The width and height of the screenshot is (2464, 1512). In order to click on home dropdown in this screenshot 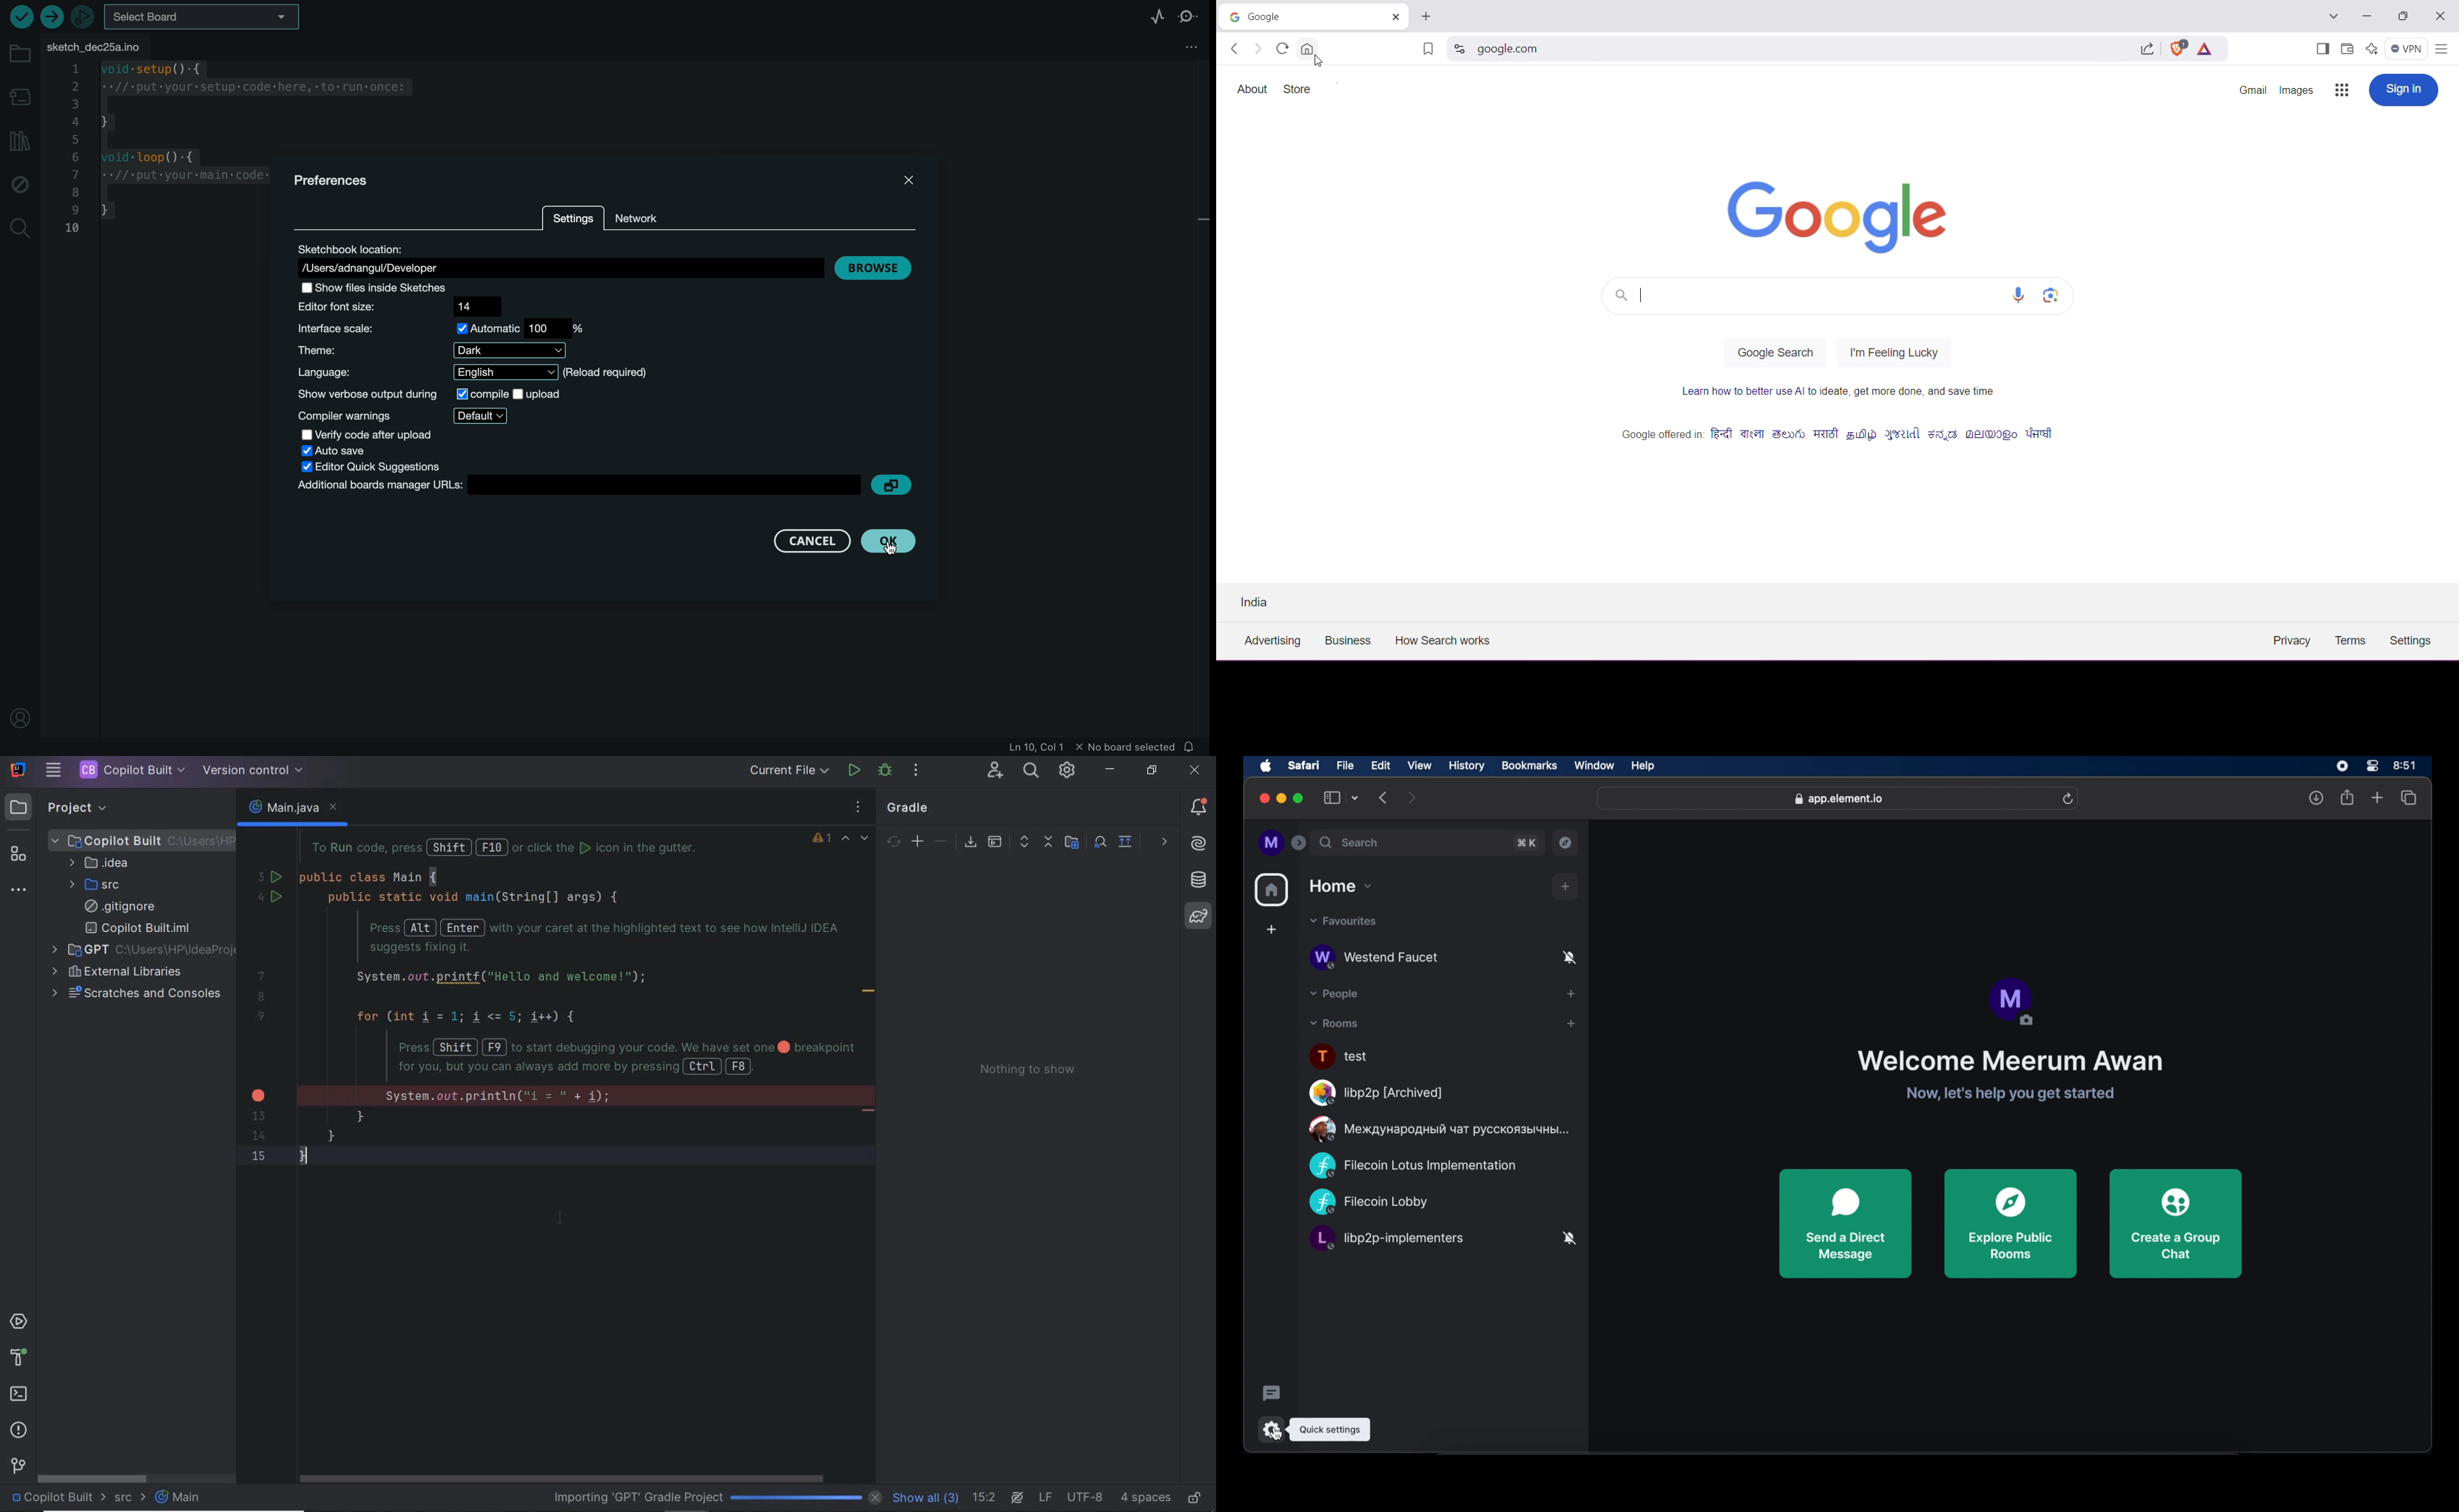, I will do `click(1340, 886)`.